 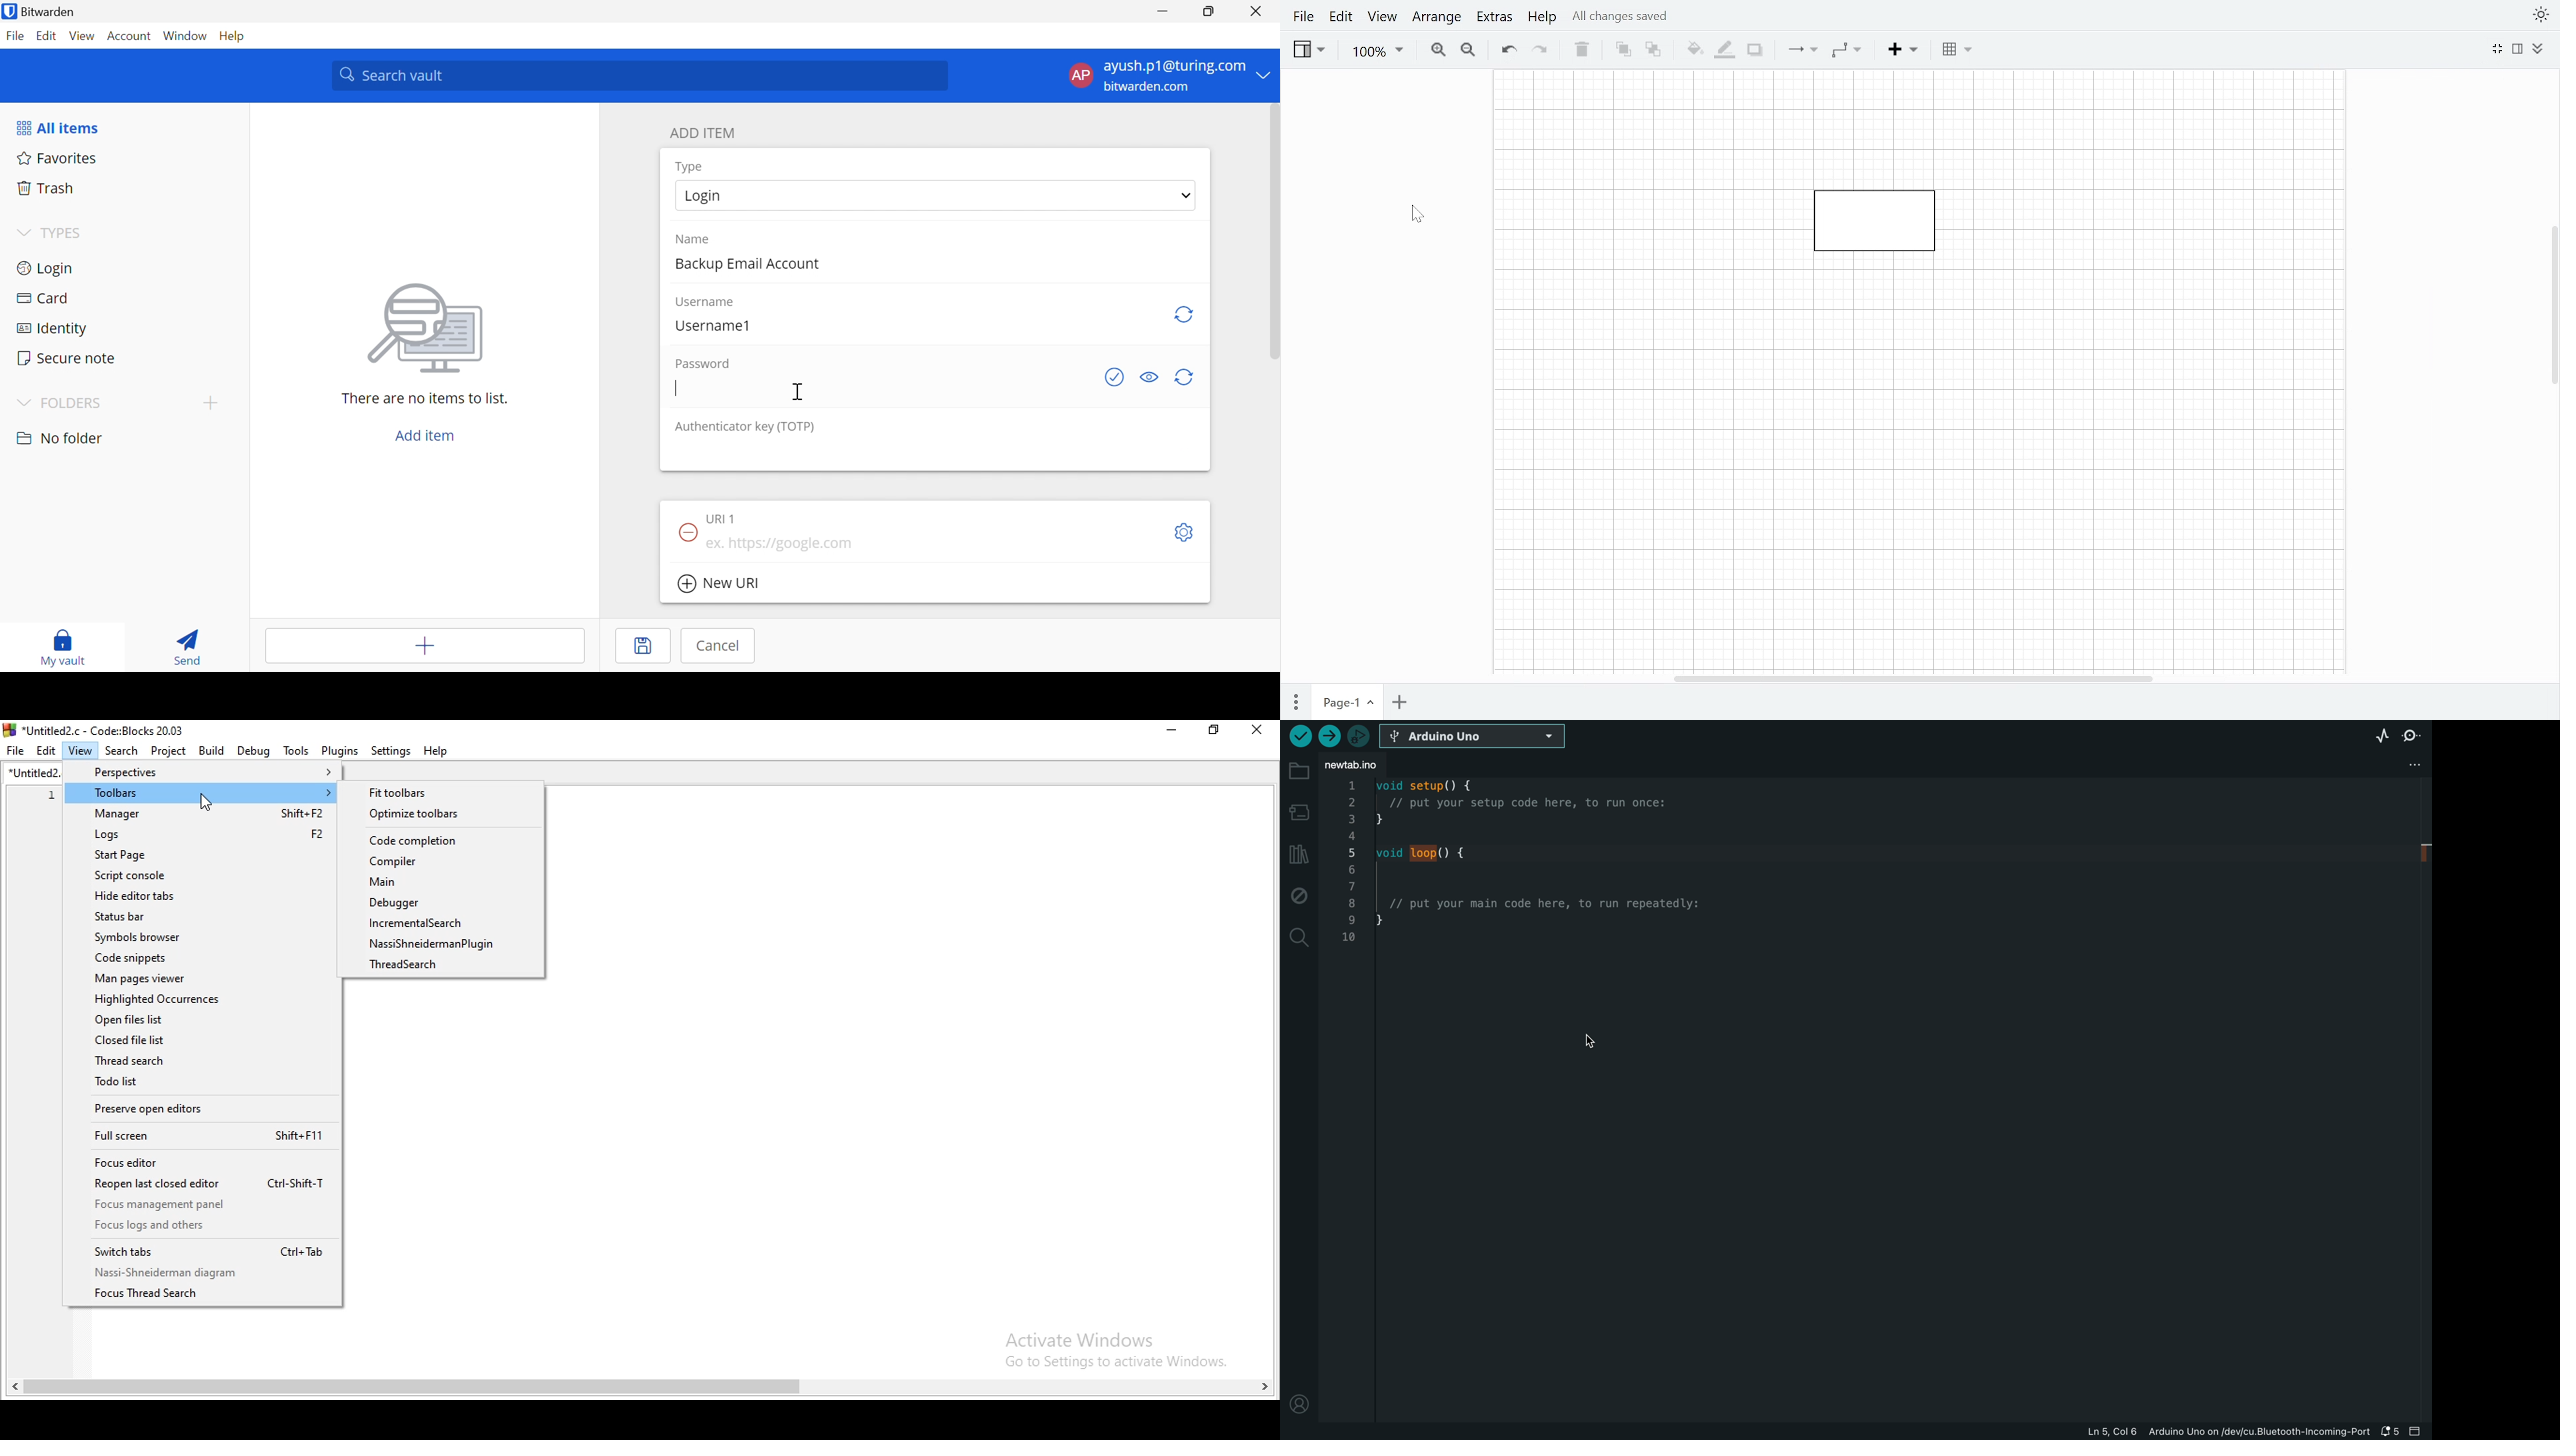 I want to click on AP, so click(x=1079, y=75).